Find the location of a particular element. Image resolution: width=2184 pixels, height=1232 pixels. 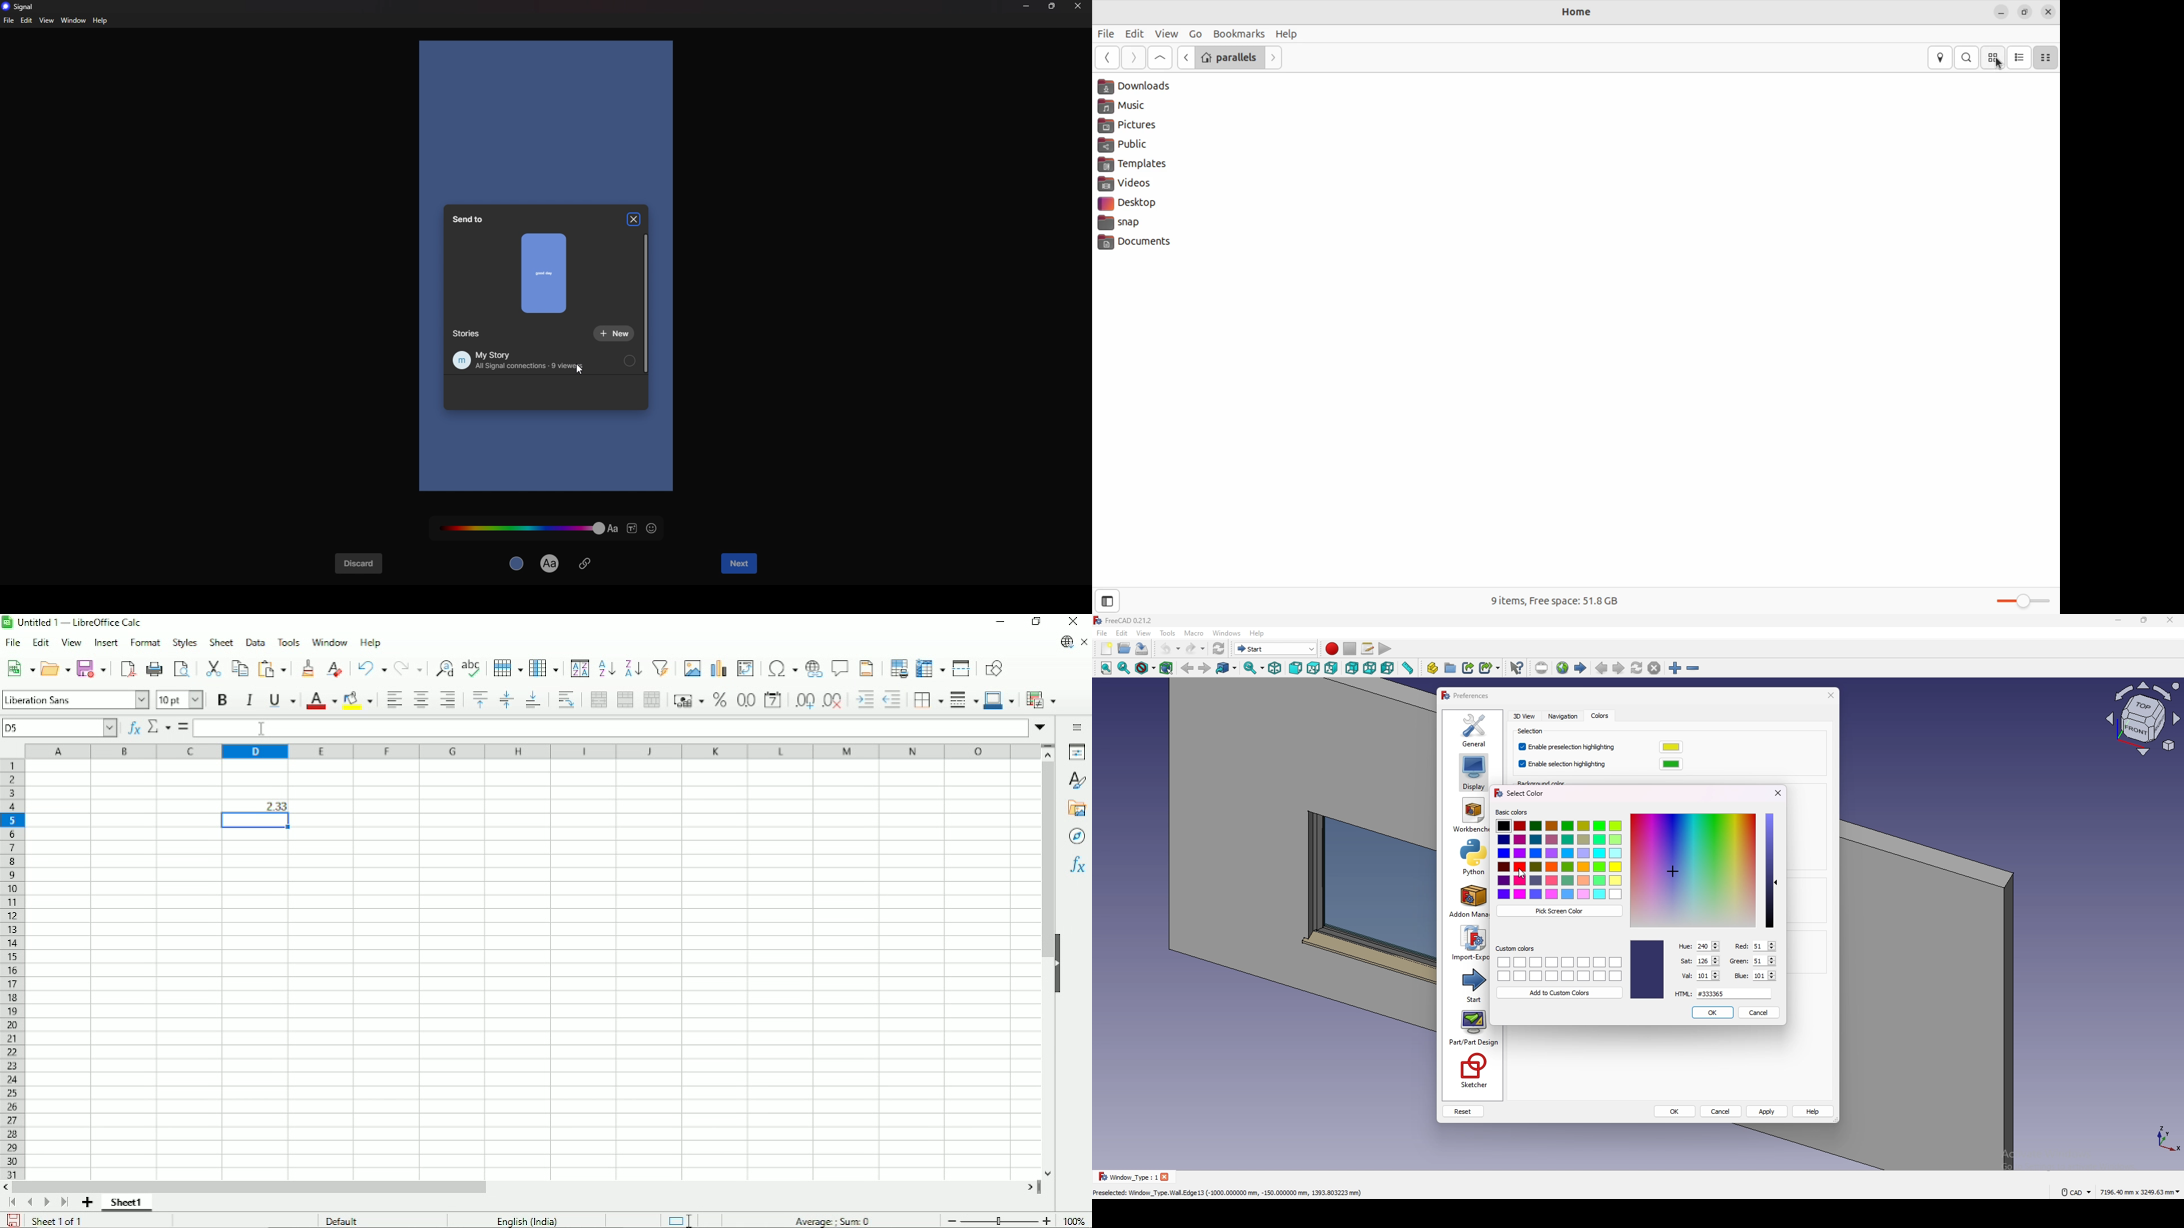

color shade is located at coordinates (1647, 969).